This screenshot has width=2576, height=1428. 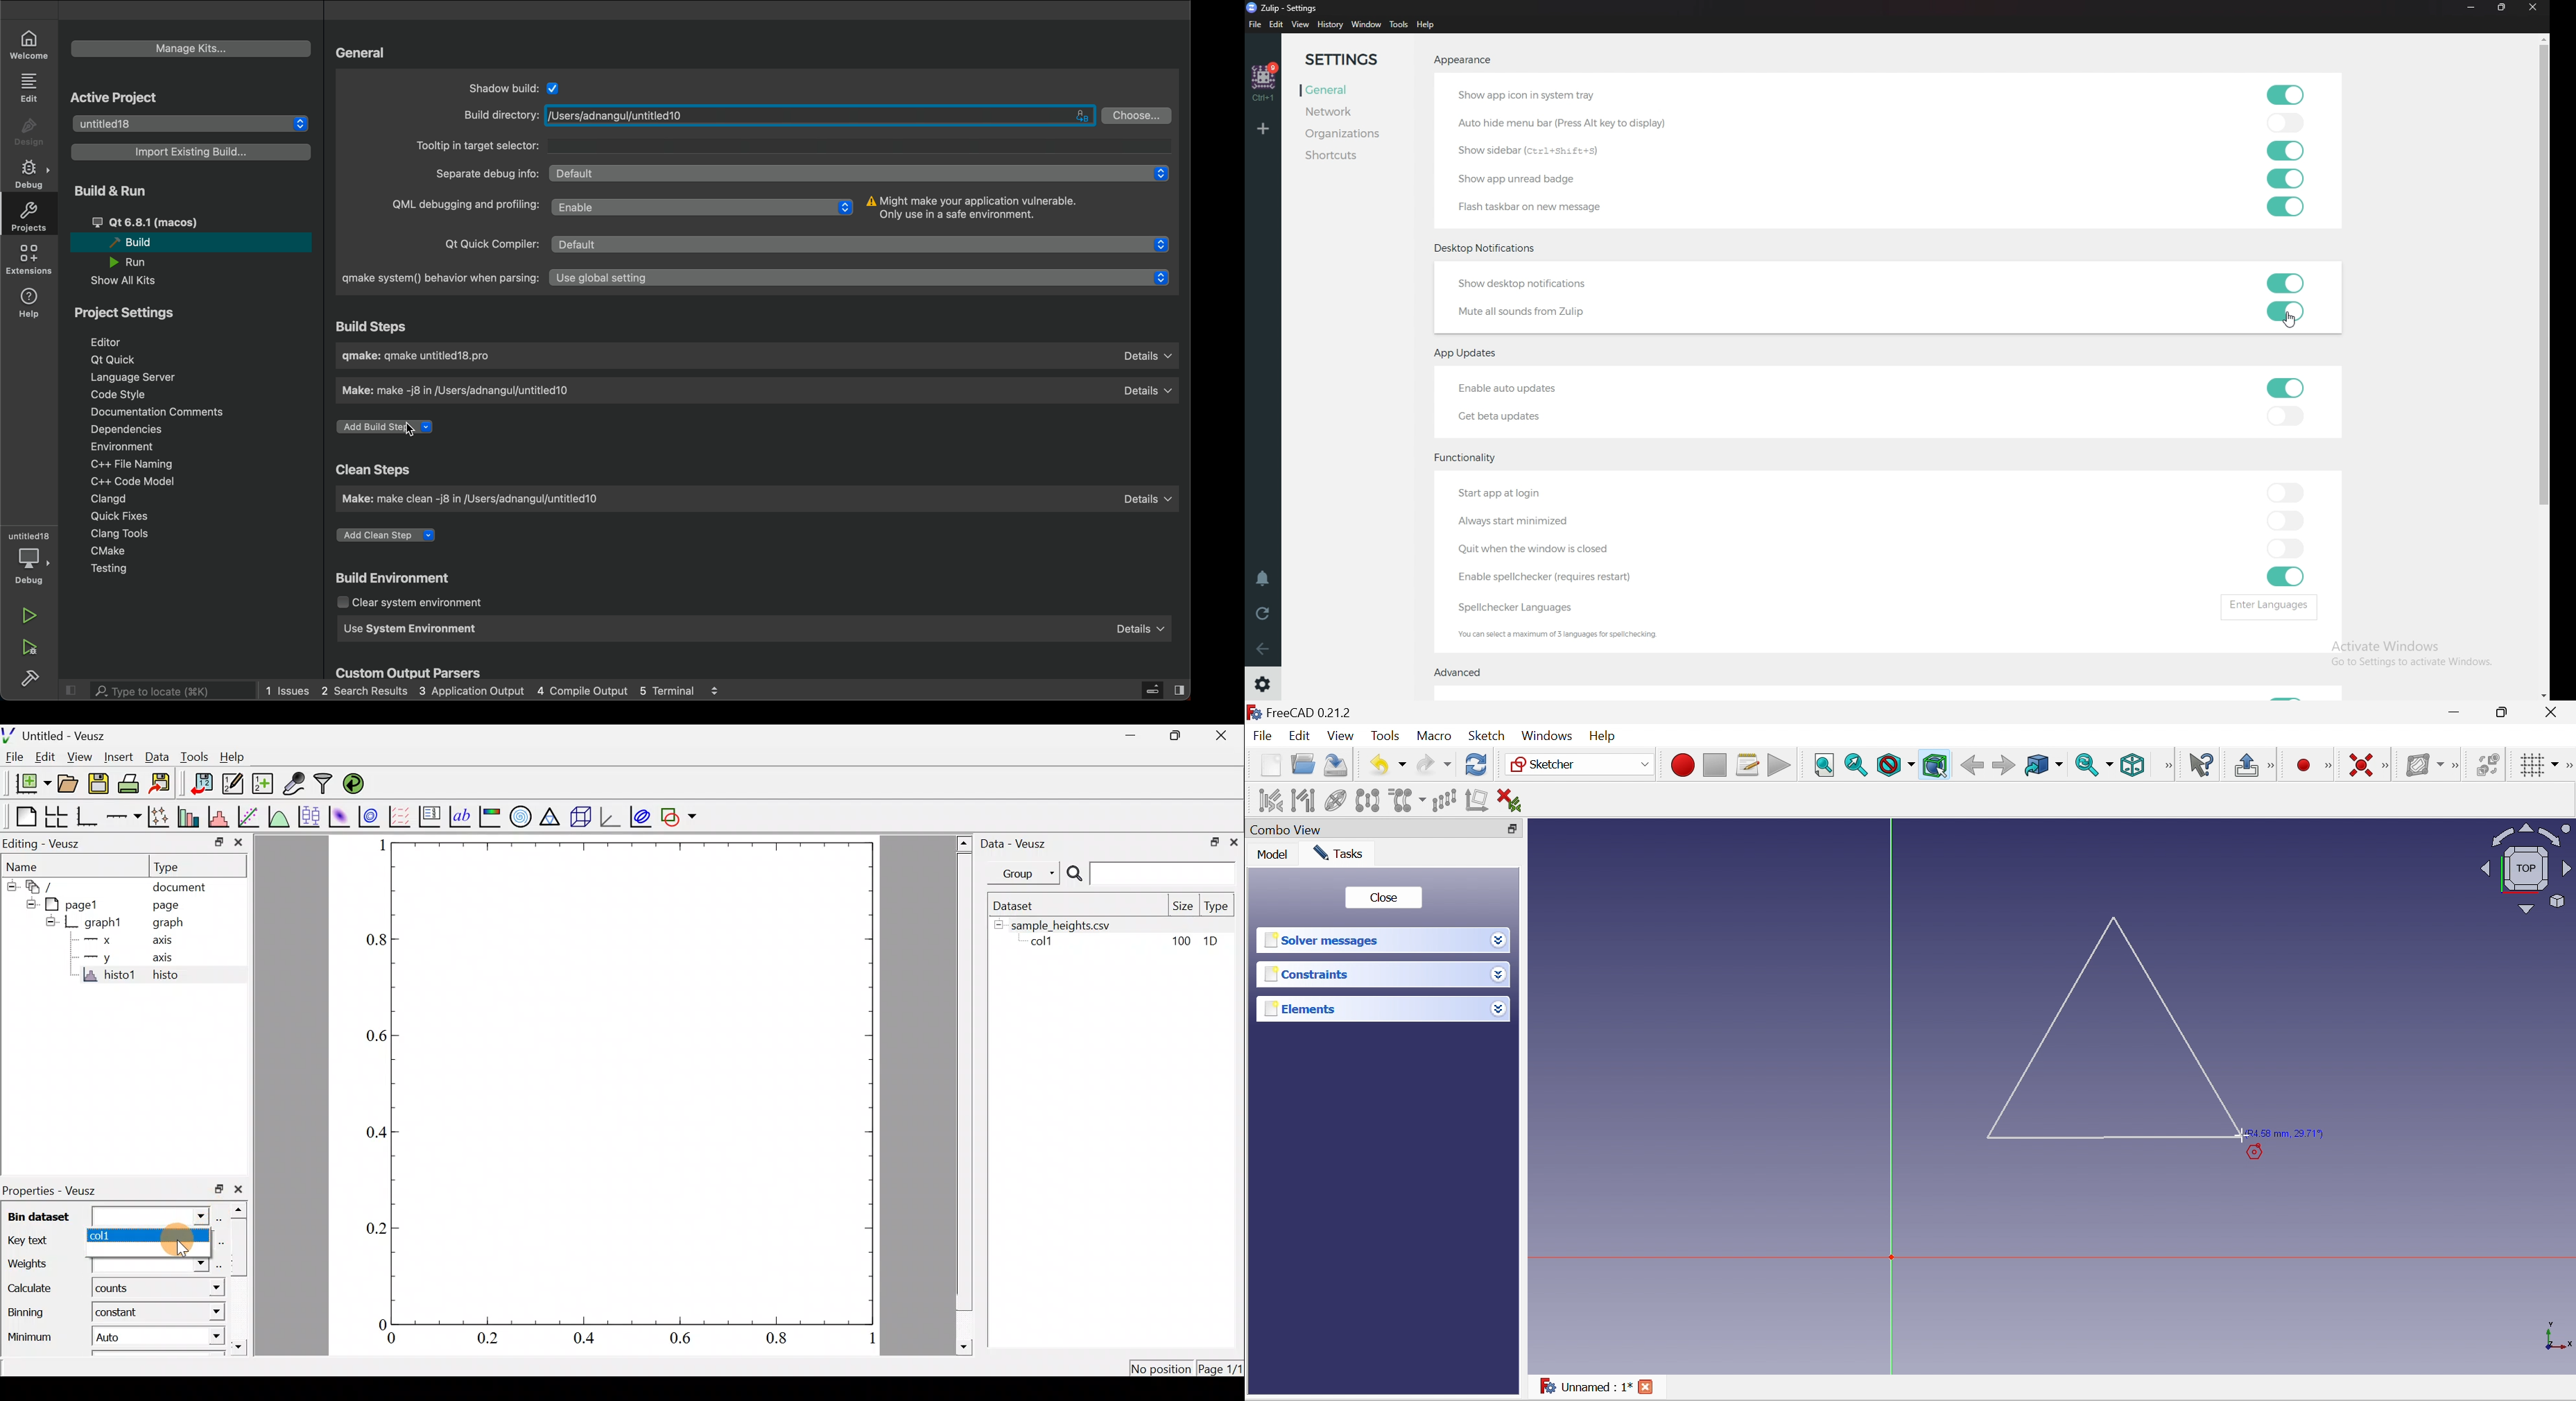 What do you see at coordinates (1124, 925) in the screenshot?
I see `sample heights.csv` at bounding box center [1124, 925].